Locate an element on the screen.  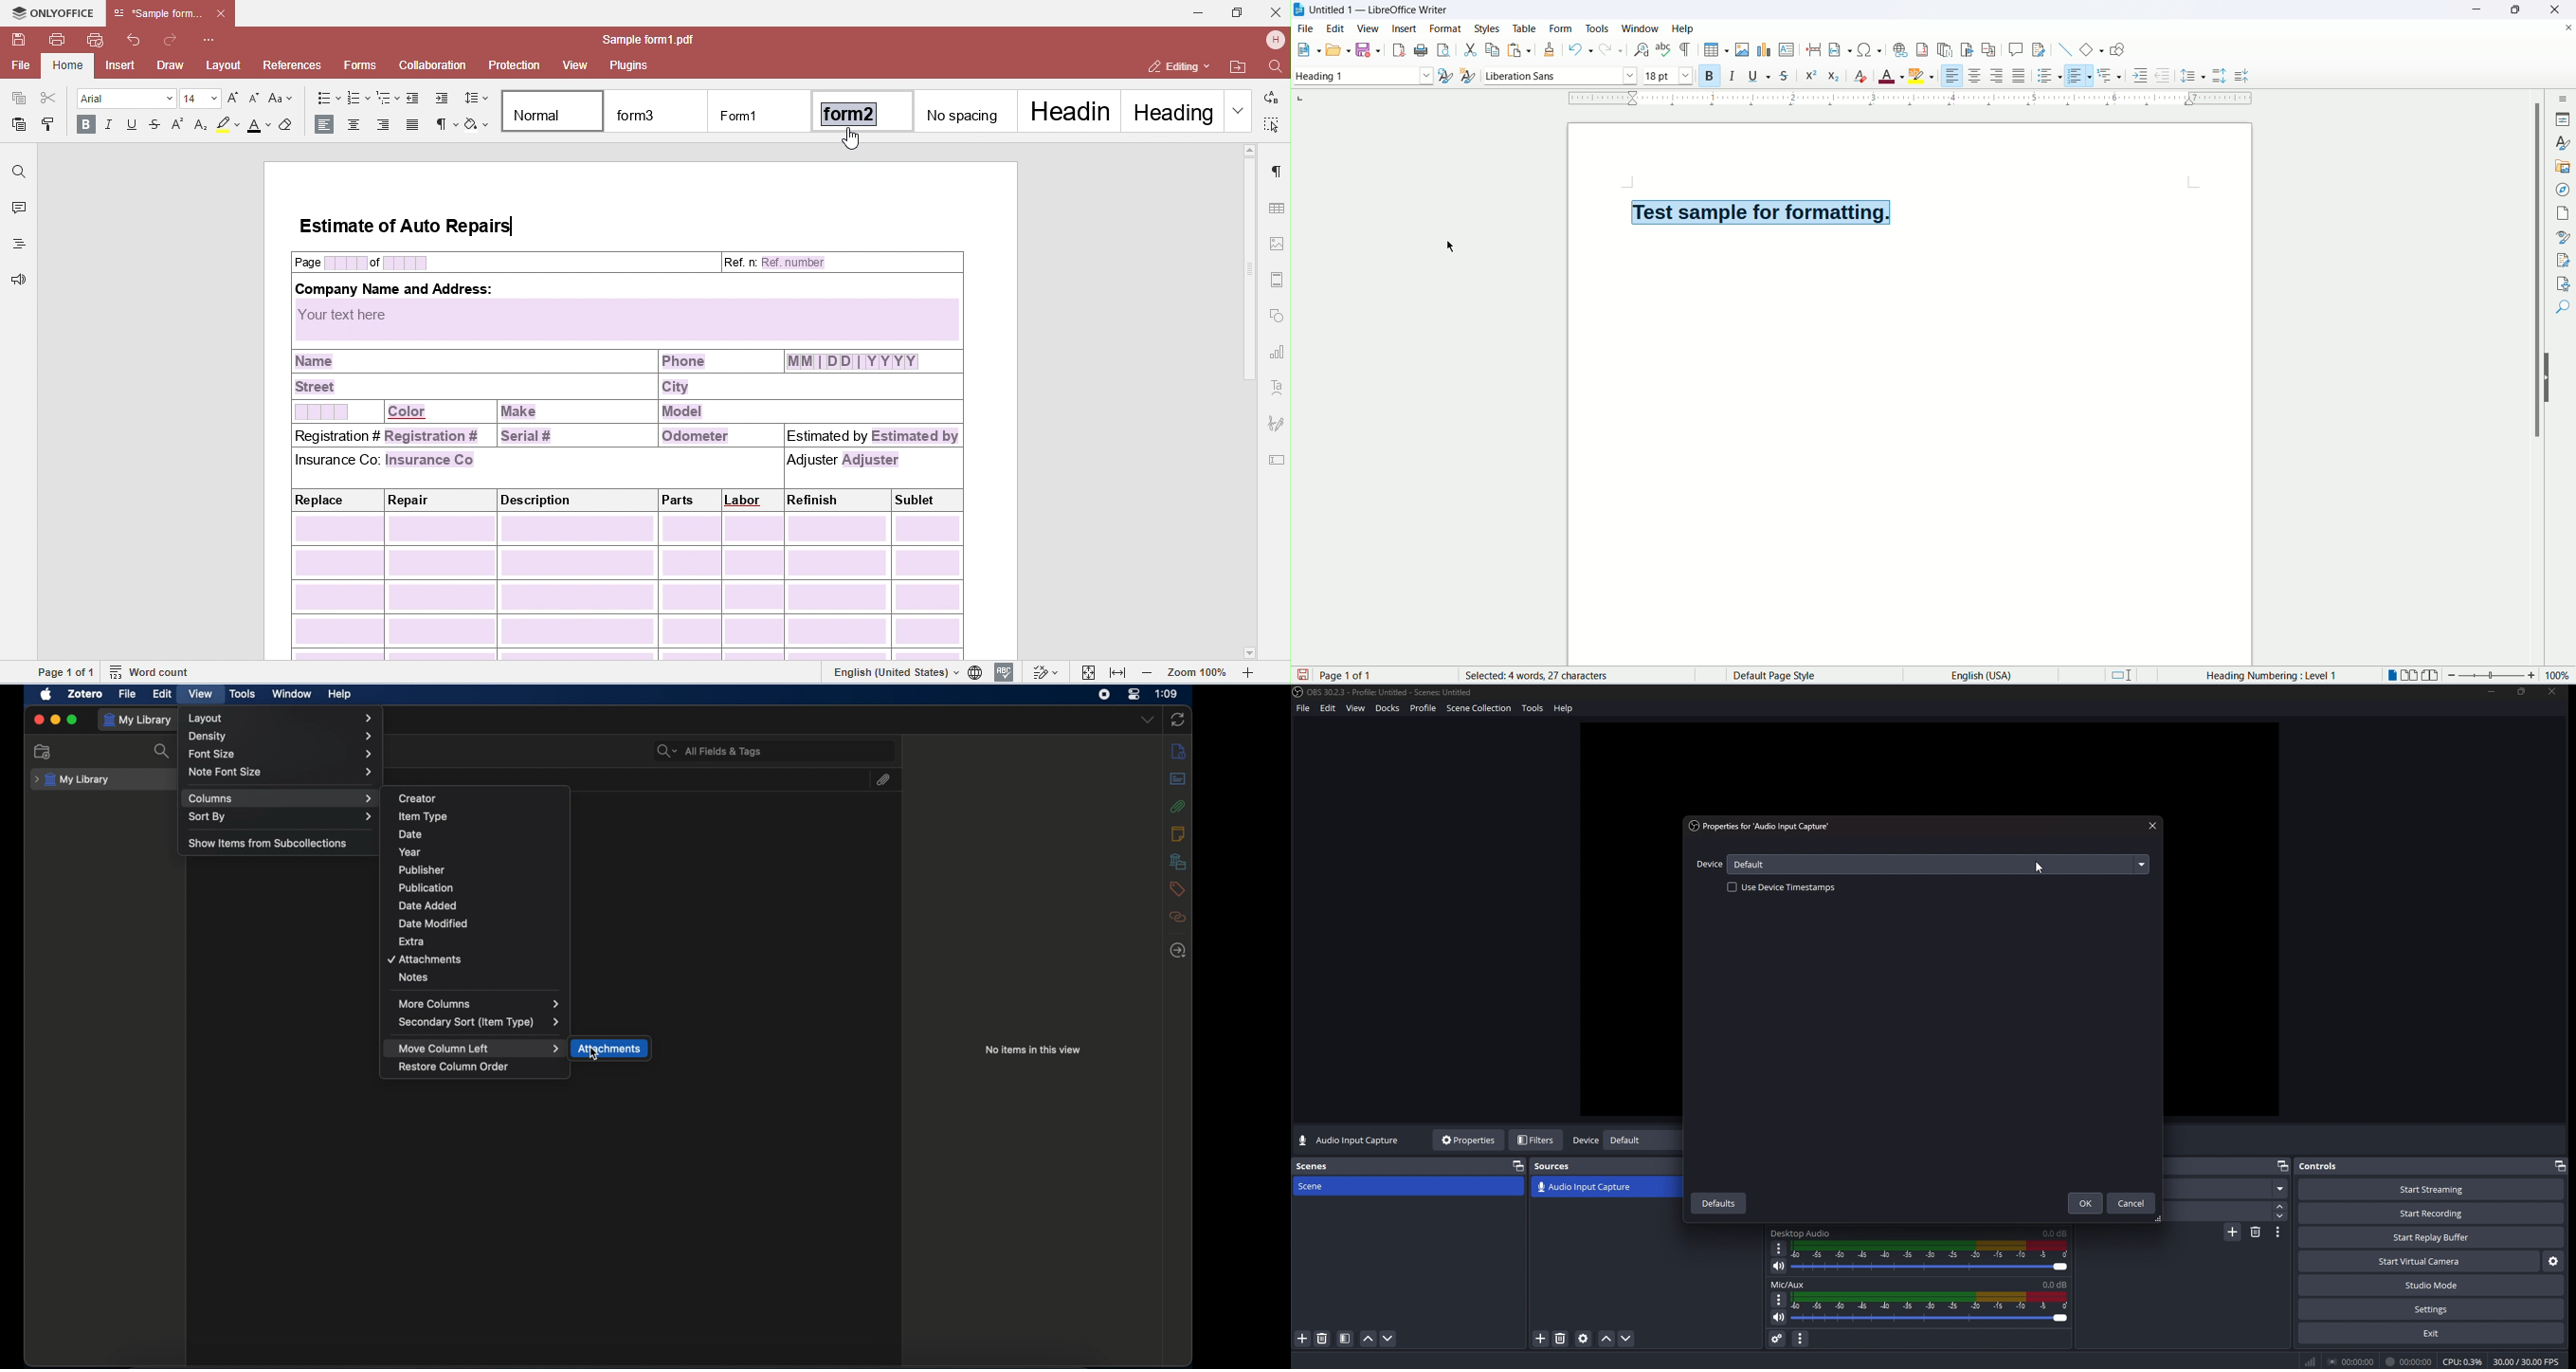
tools is located at coordinates (243, 694).